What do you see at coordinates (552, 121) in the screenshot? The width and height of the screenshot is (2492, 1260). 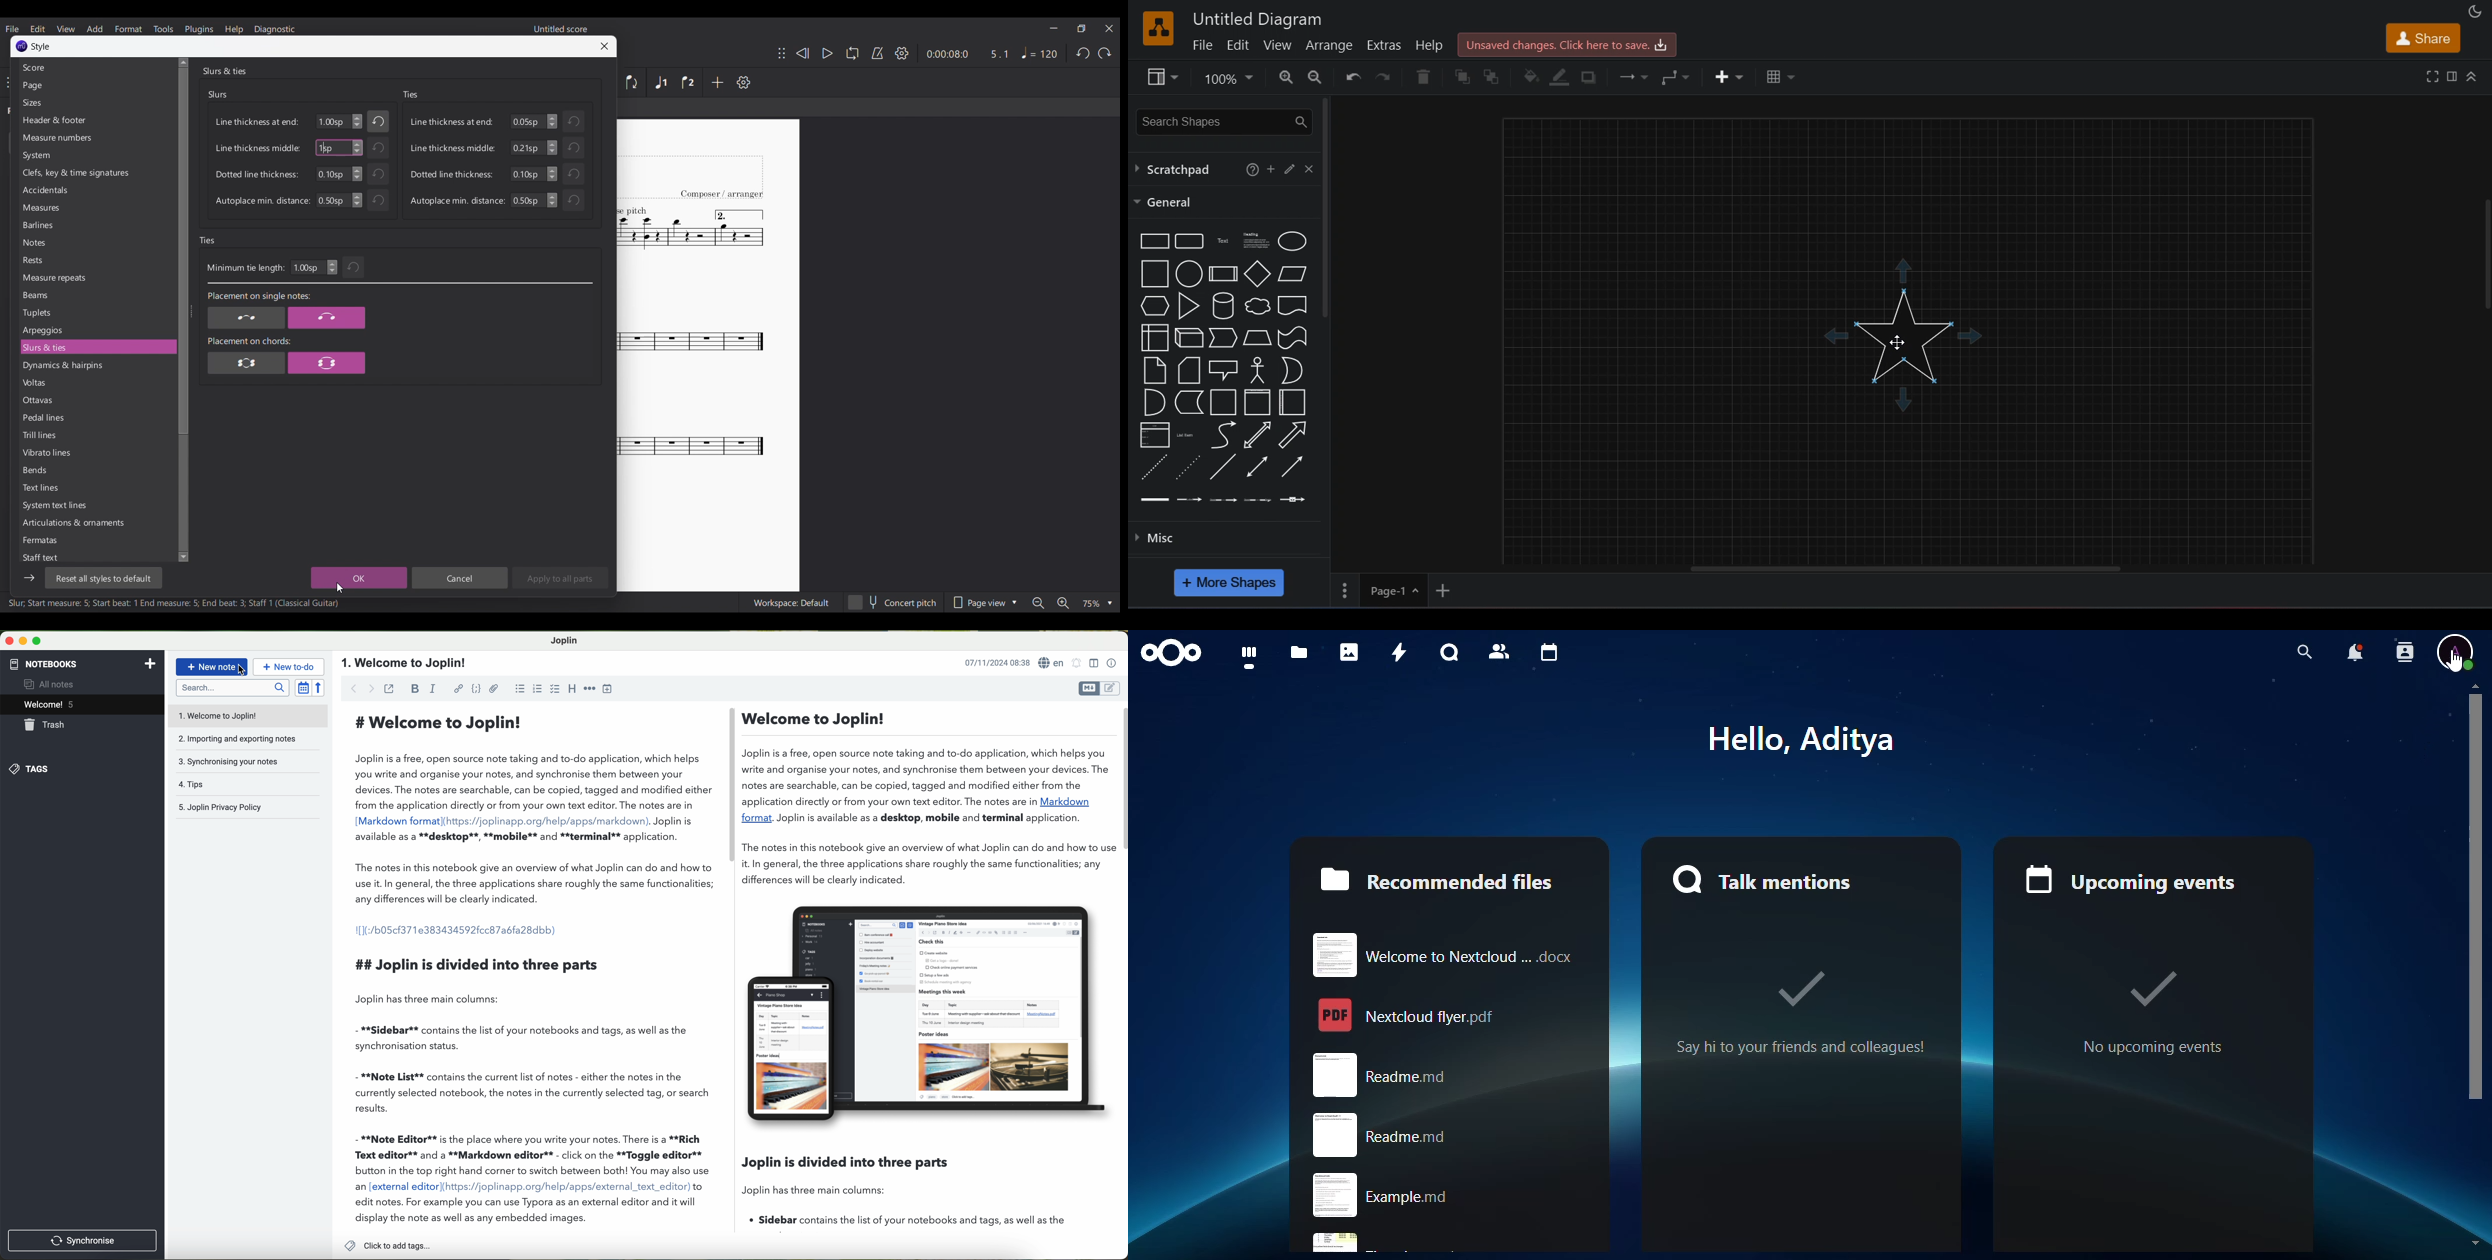 I see `Increase/Decrease Line thickness at end` at bounding box center [552, 121].